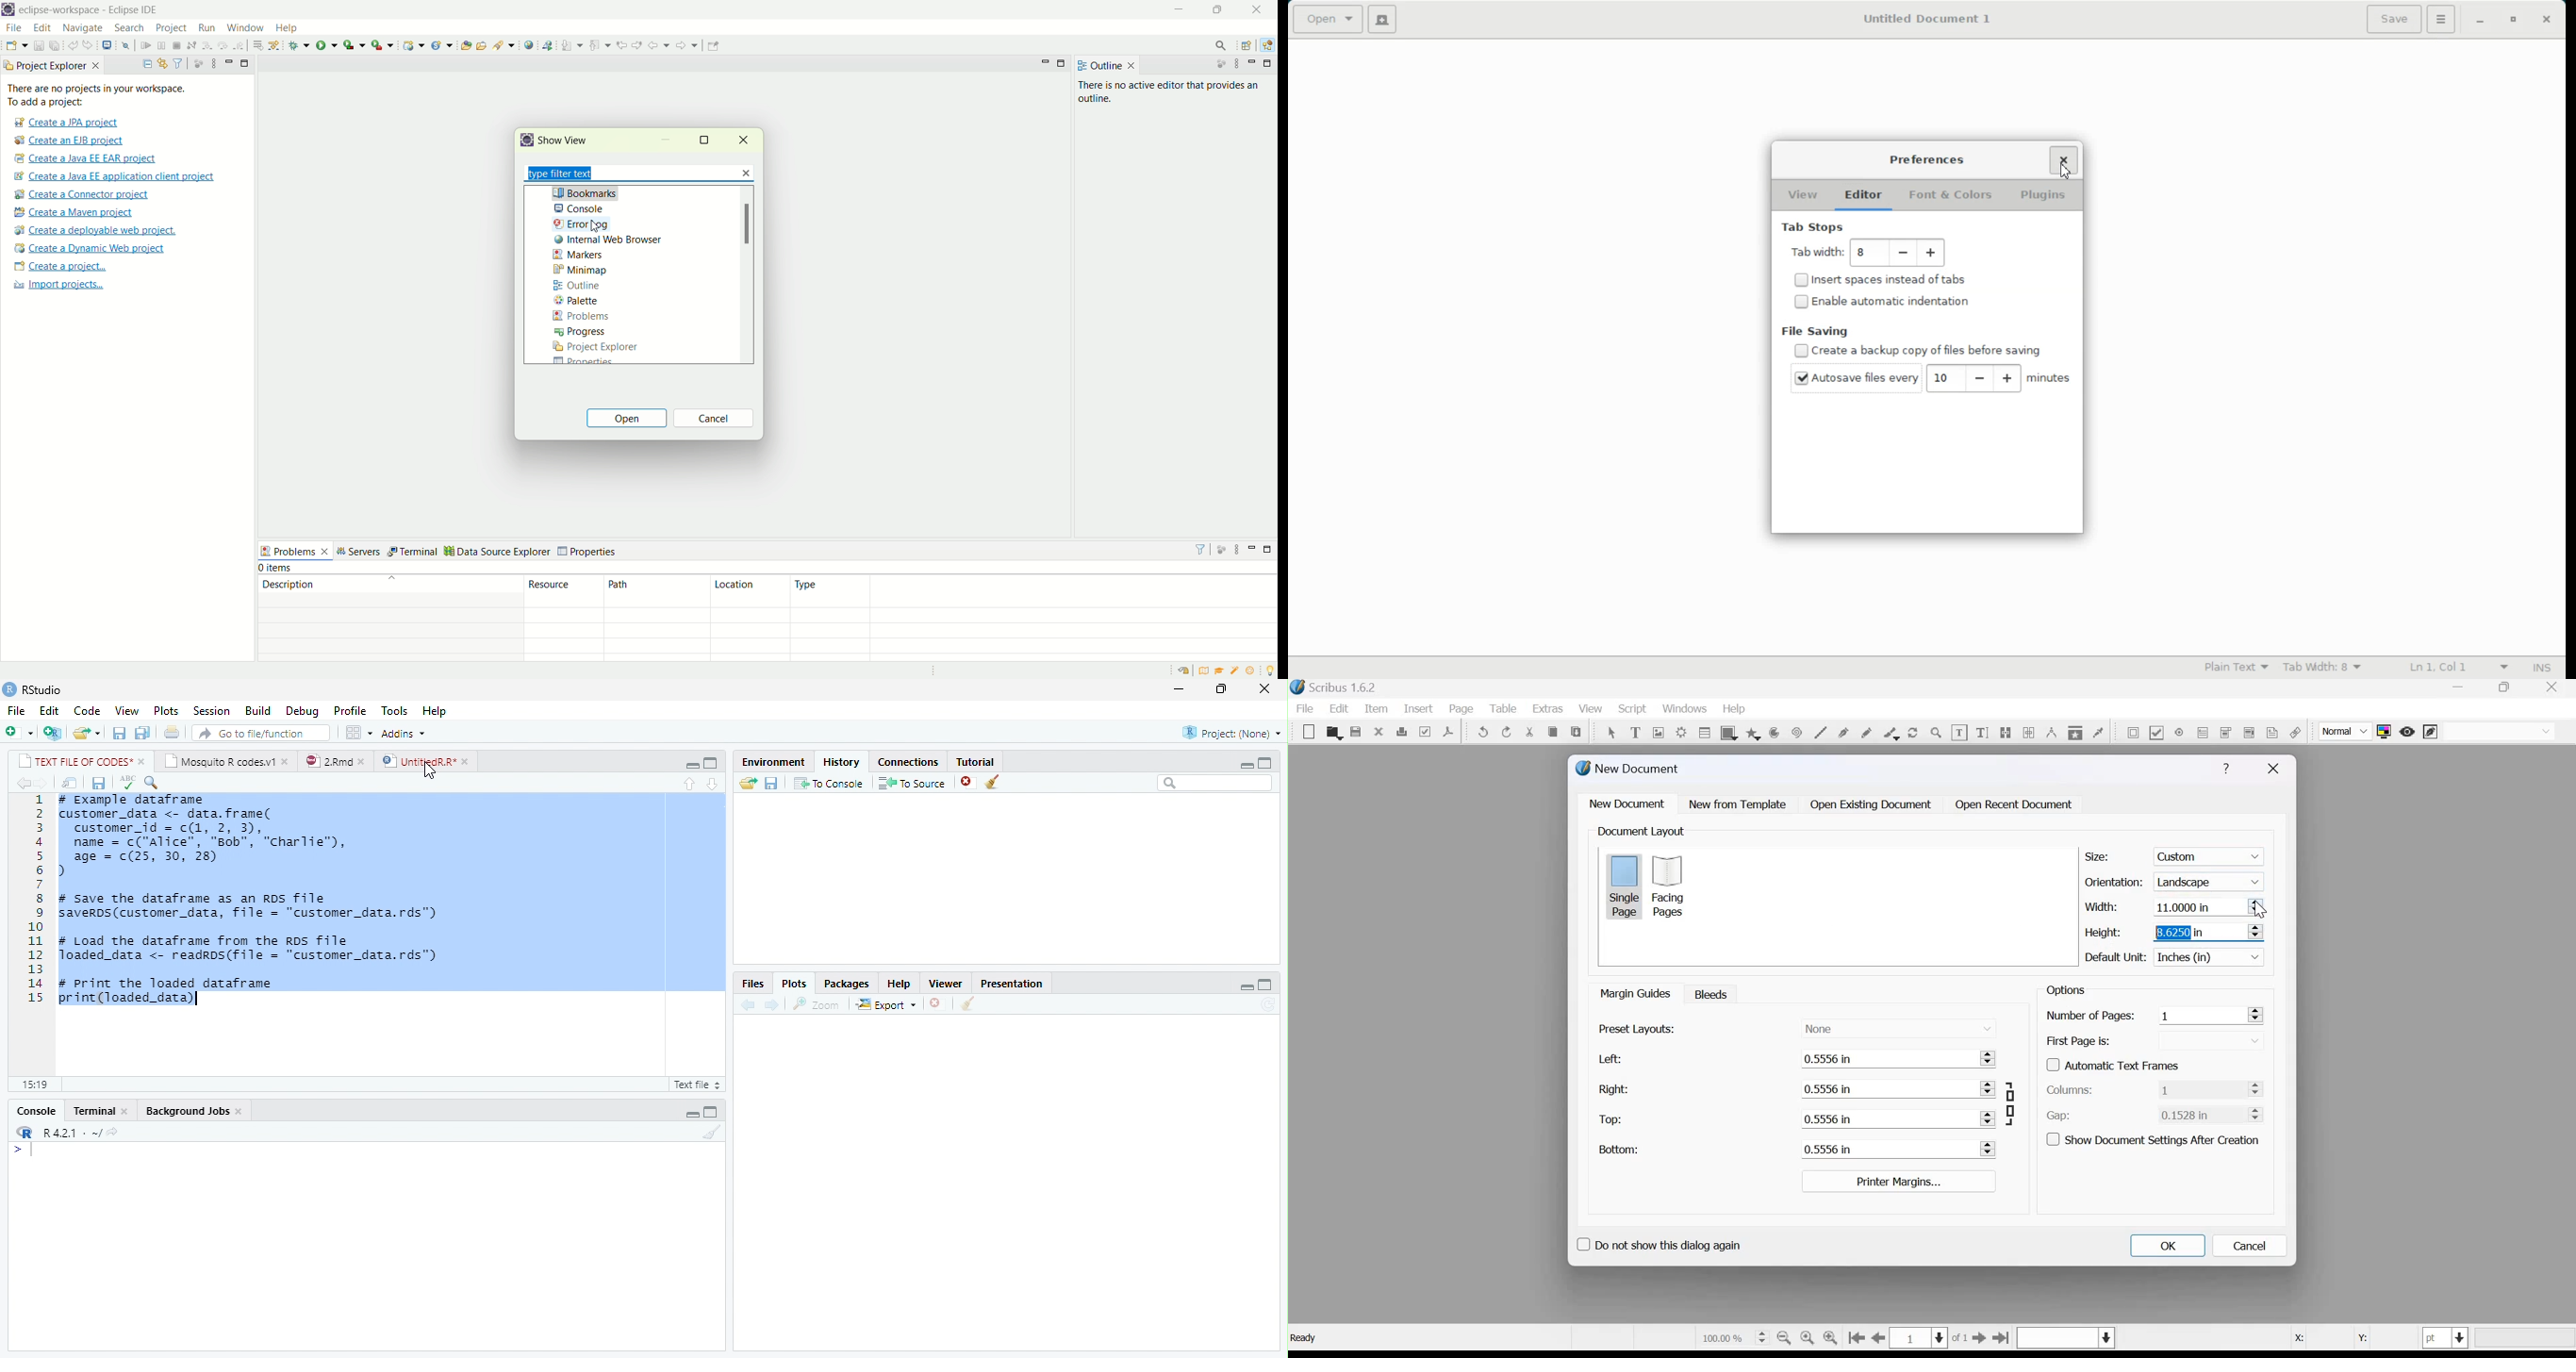  Describe the element at coordinates (303, 711) in the screenshot. I see `Debug` at that location.